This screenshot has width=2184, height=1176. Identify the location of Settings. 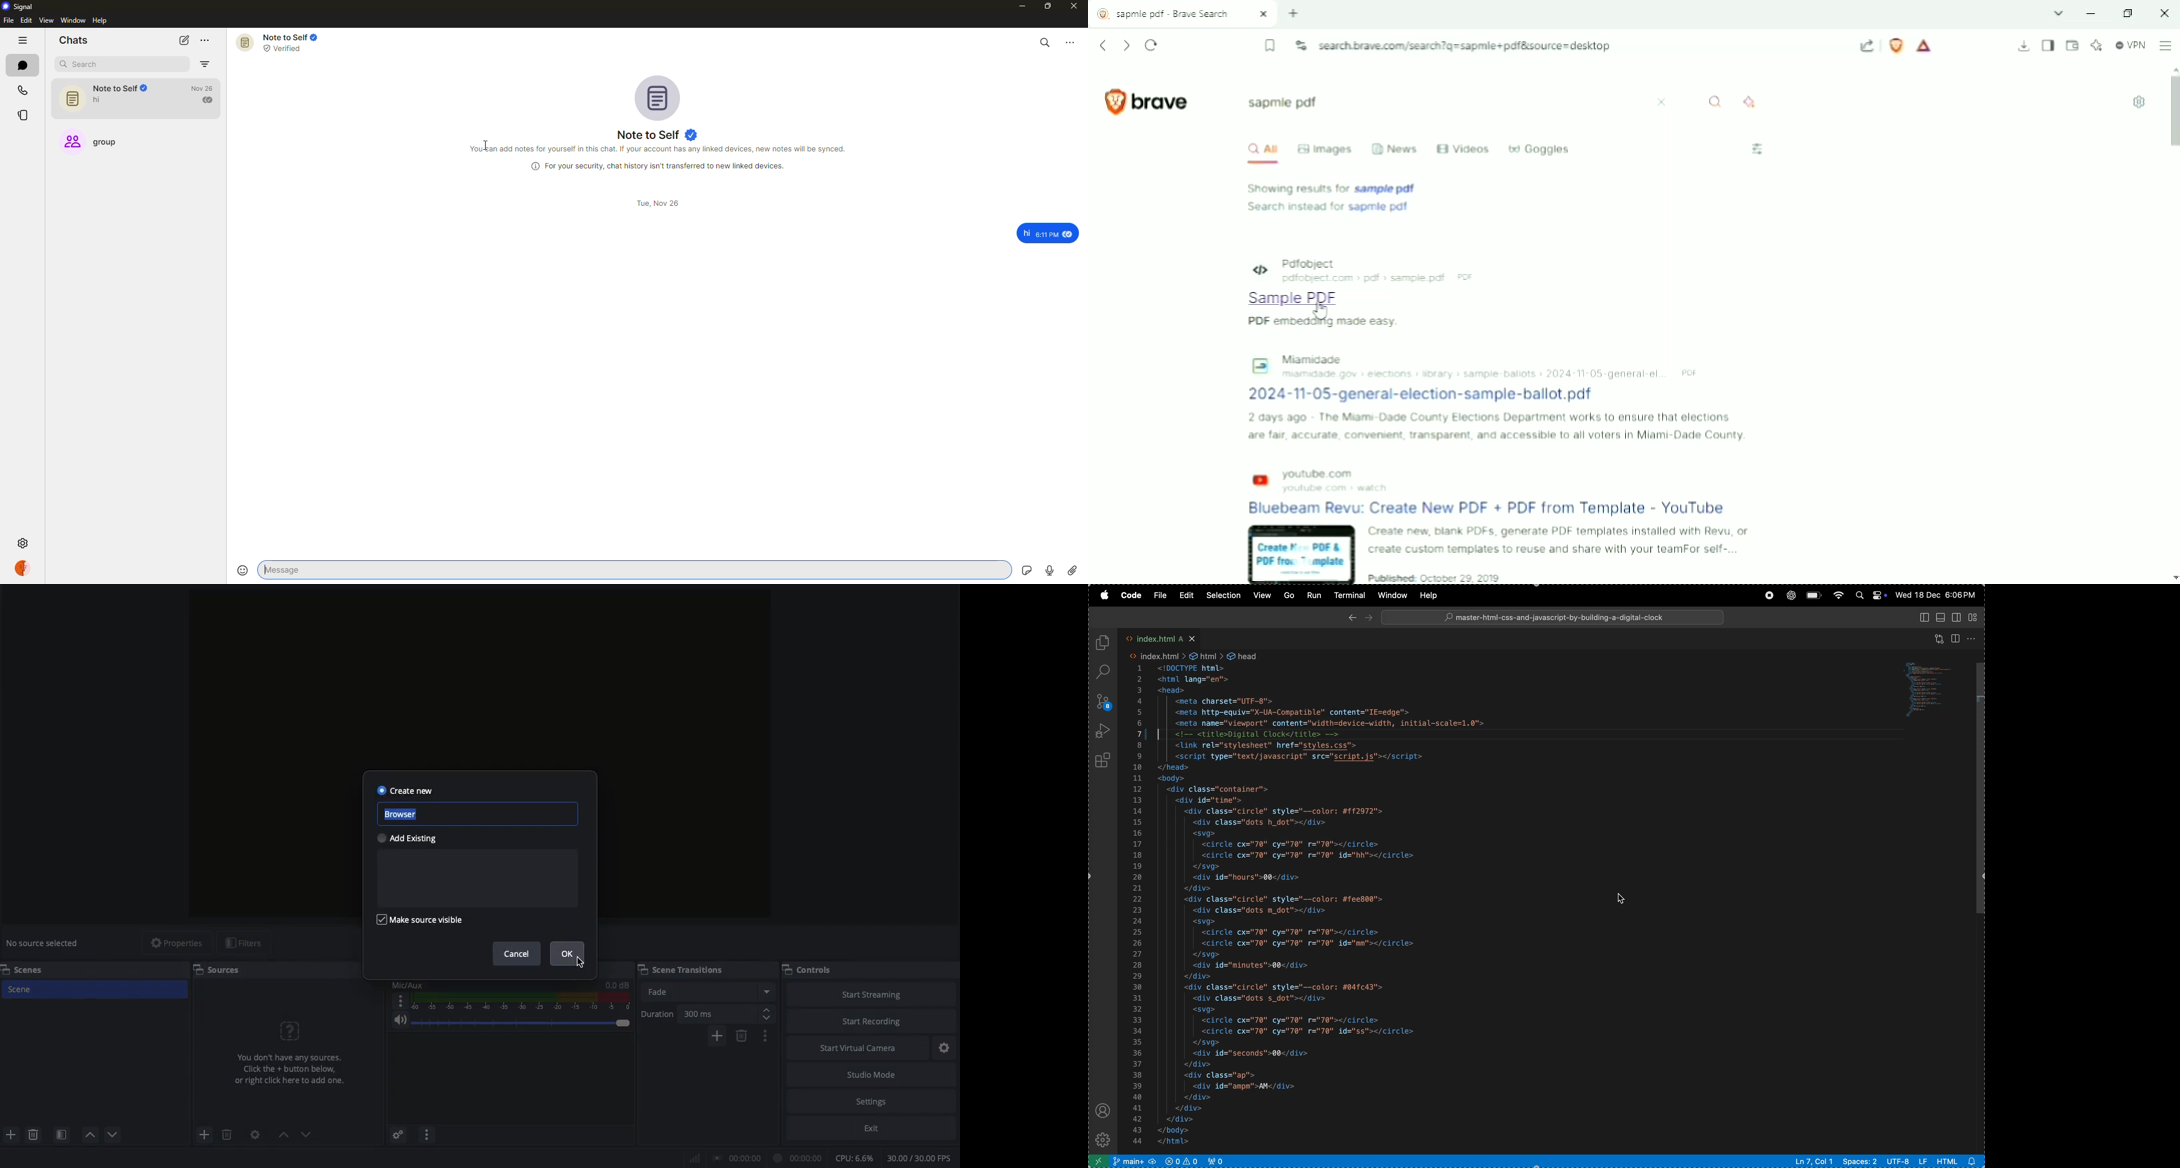
(400, 1135).